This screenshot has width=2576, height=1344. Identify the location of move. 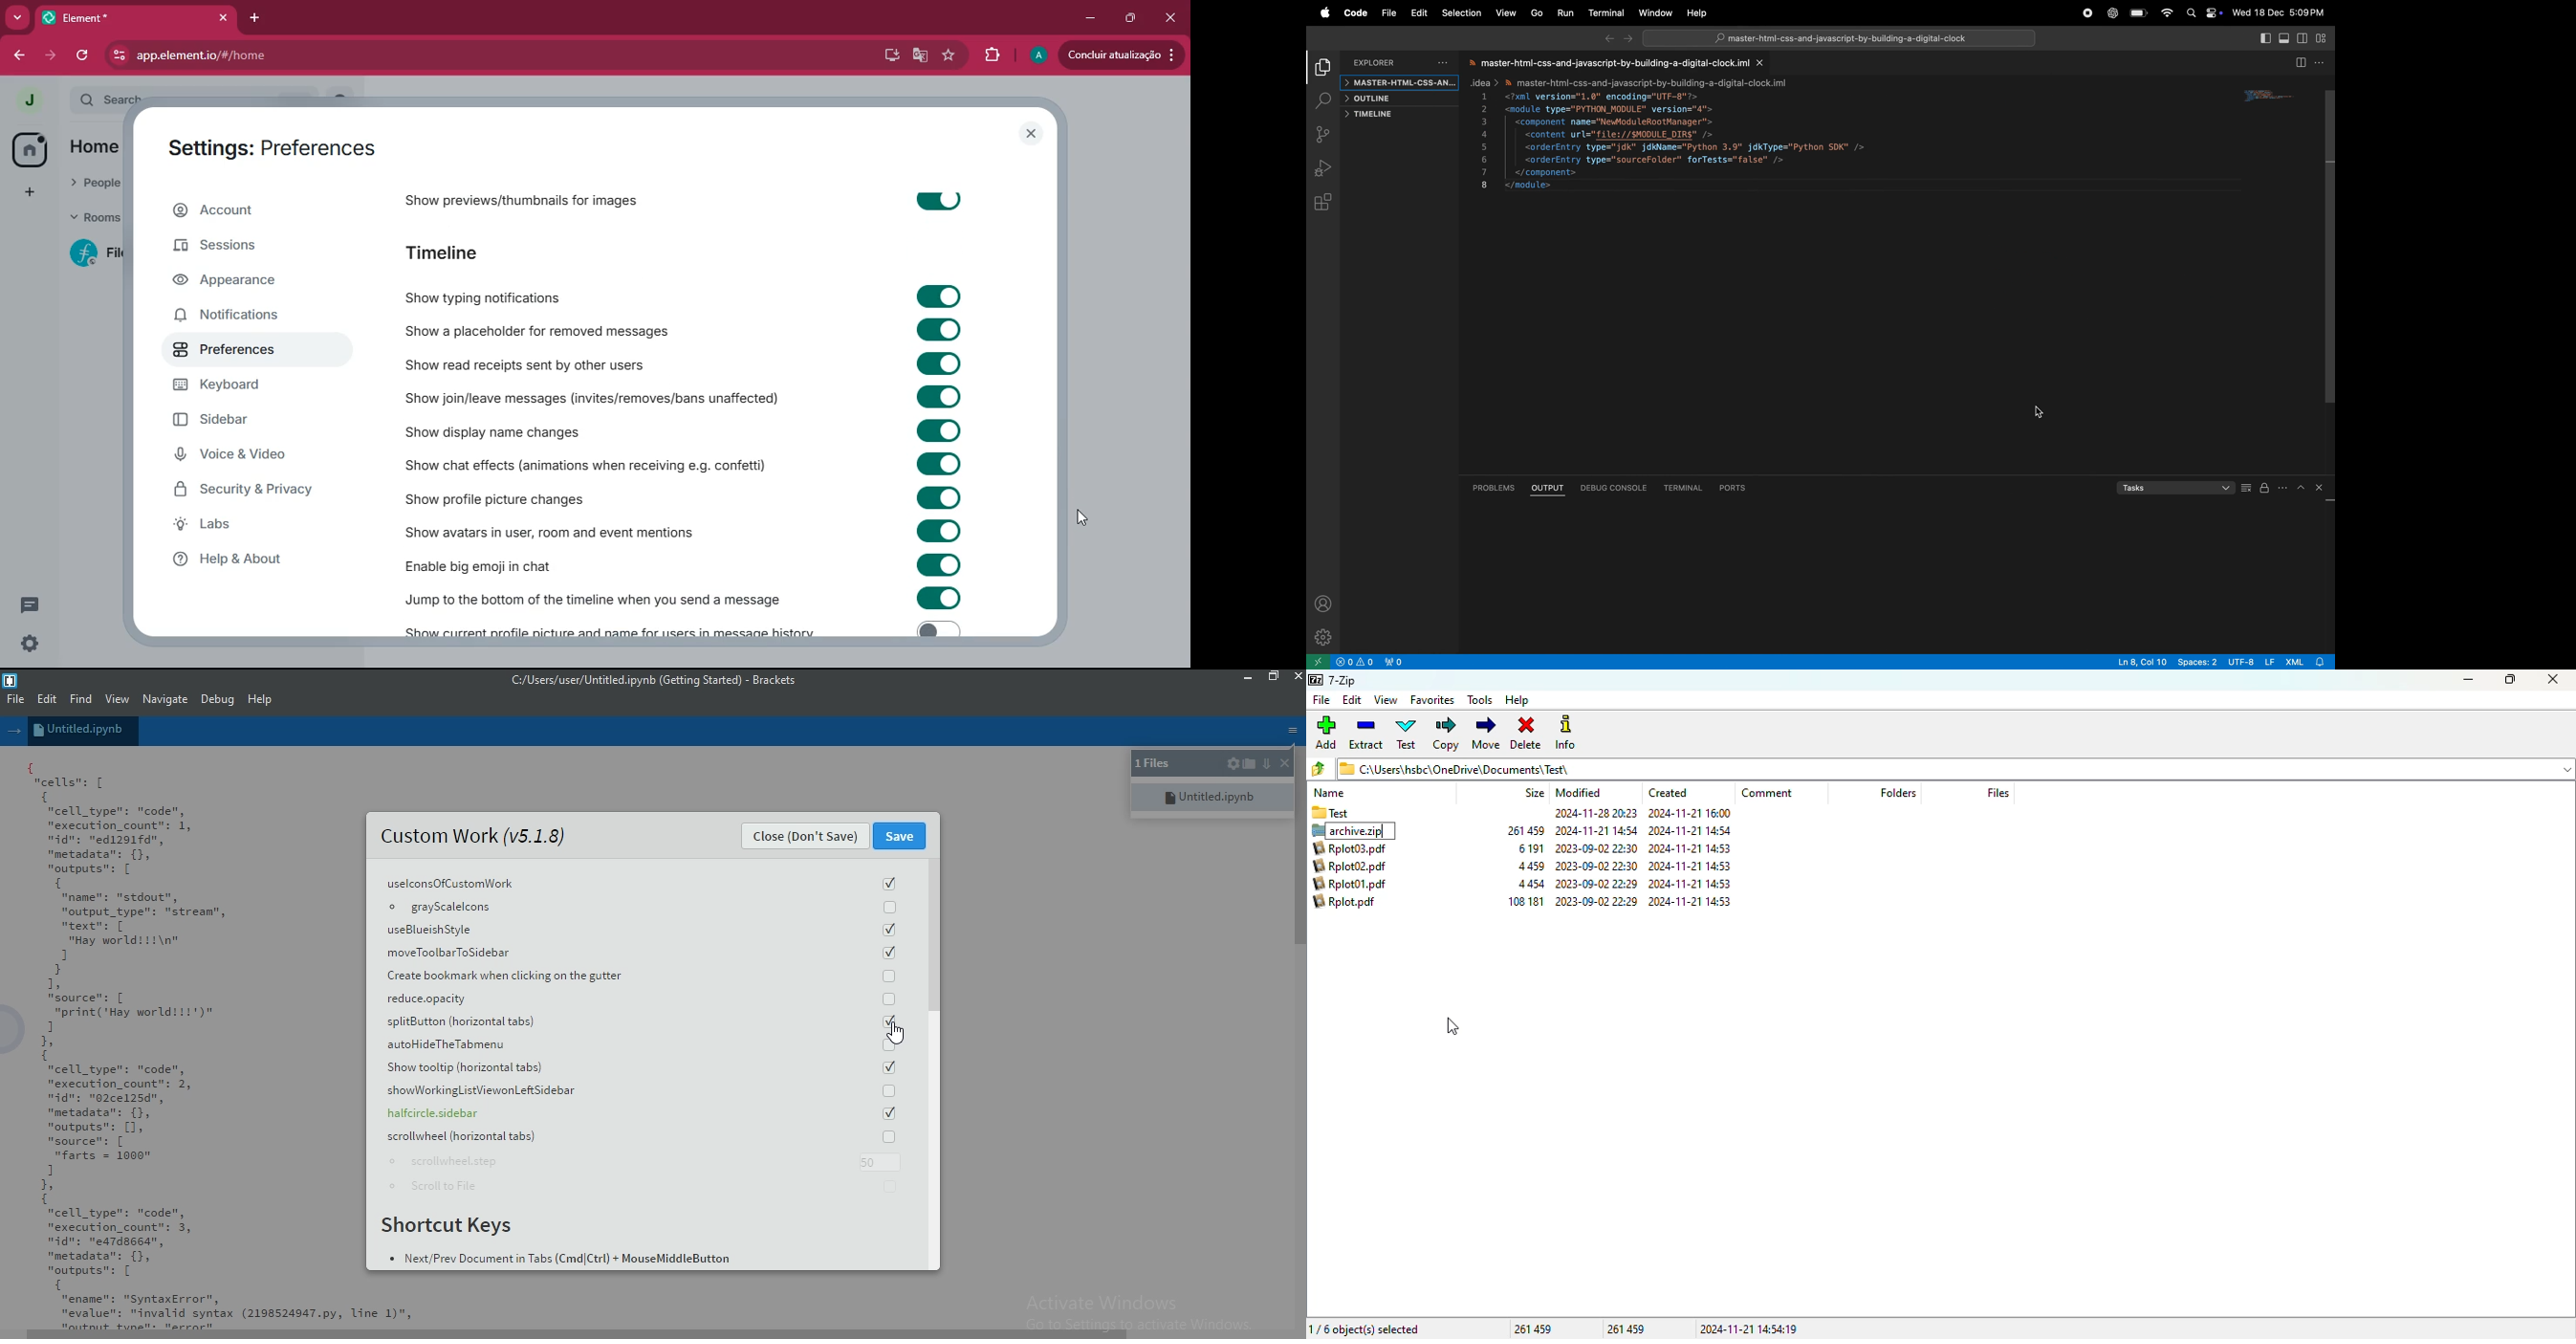
(1487, 733).